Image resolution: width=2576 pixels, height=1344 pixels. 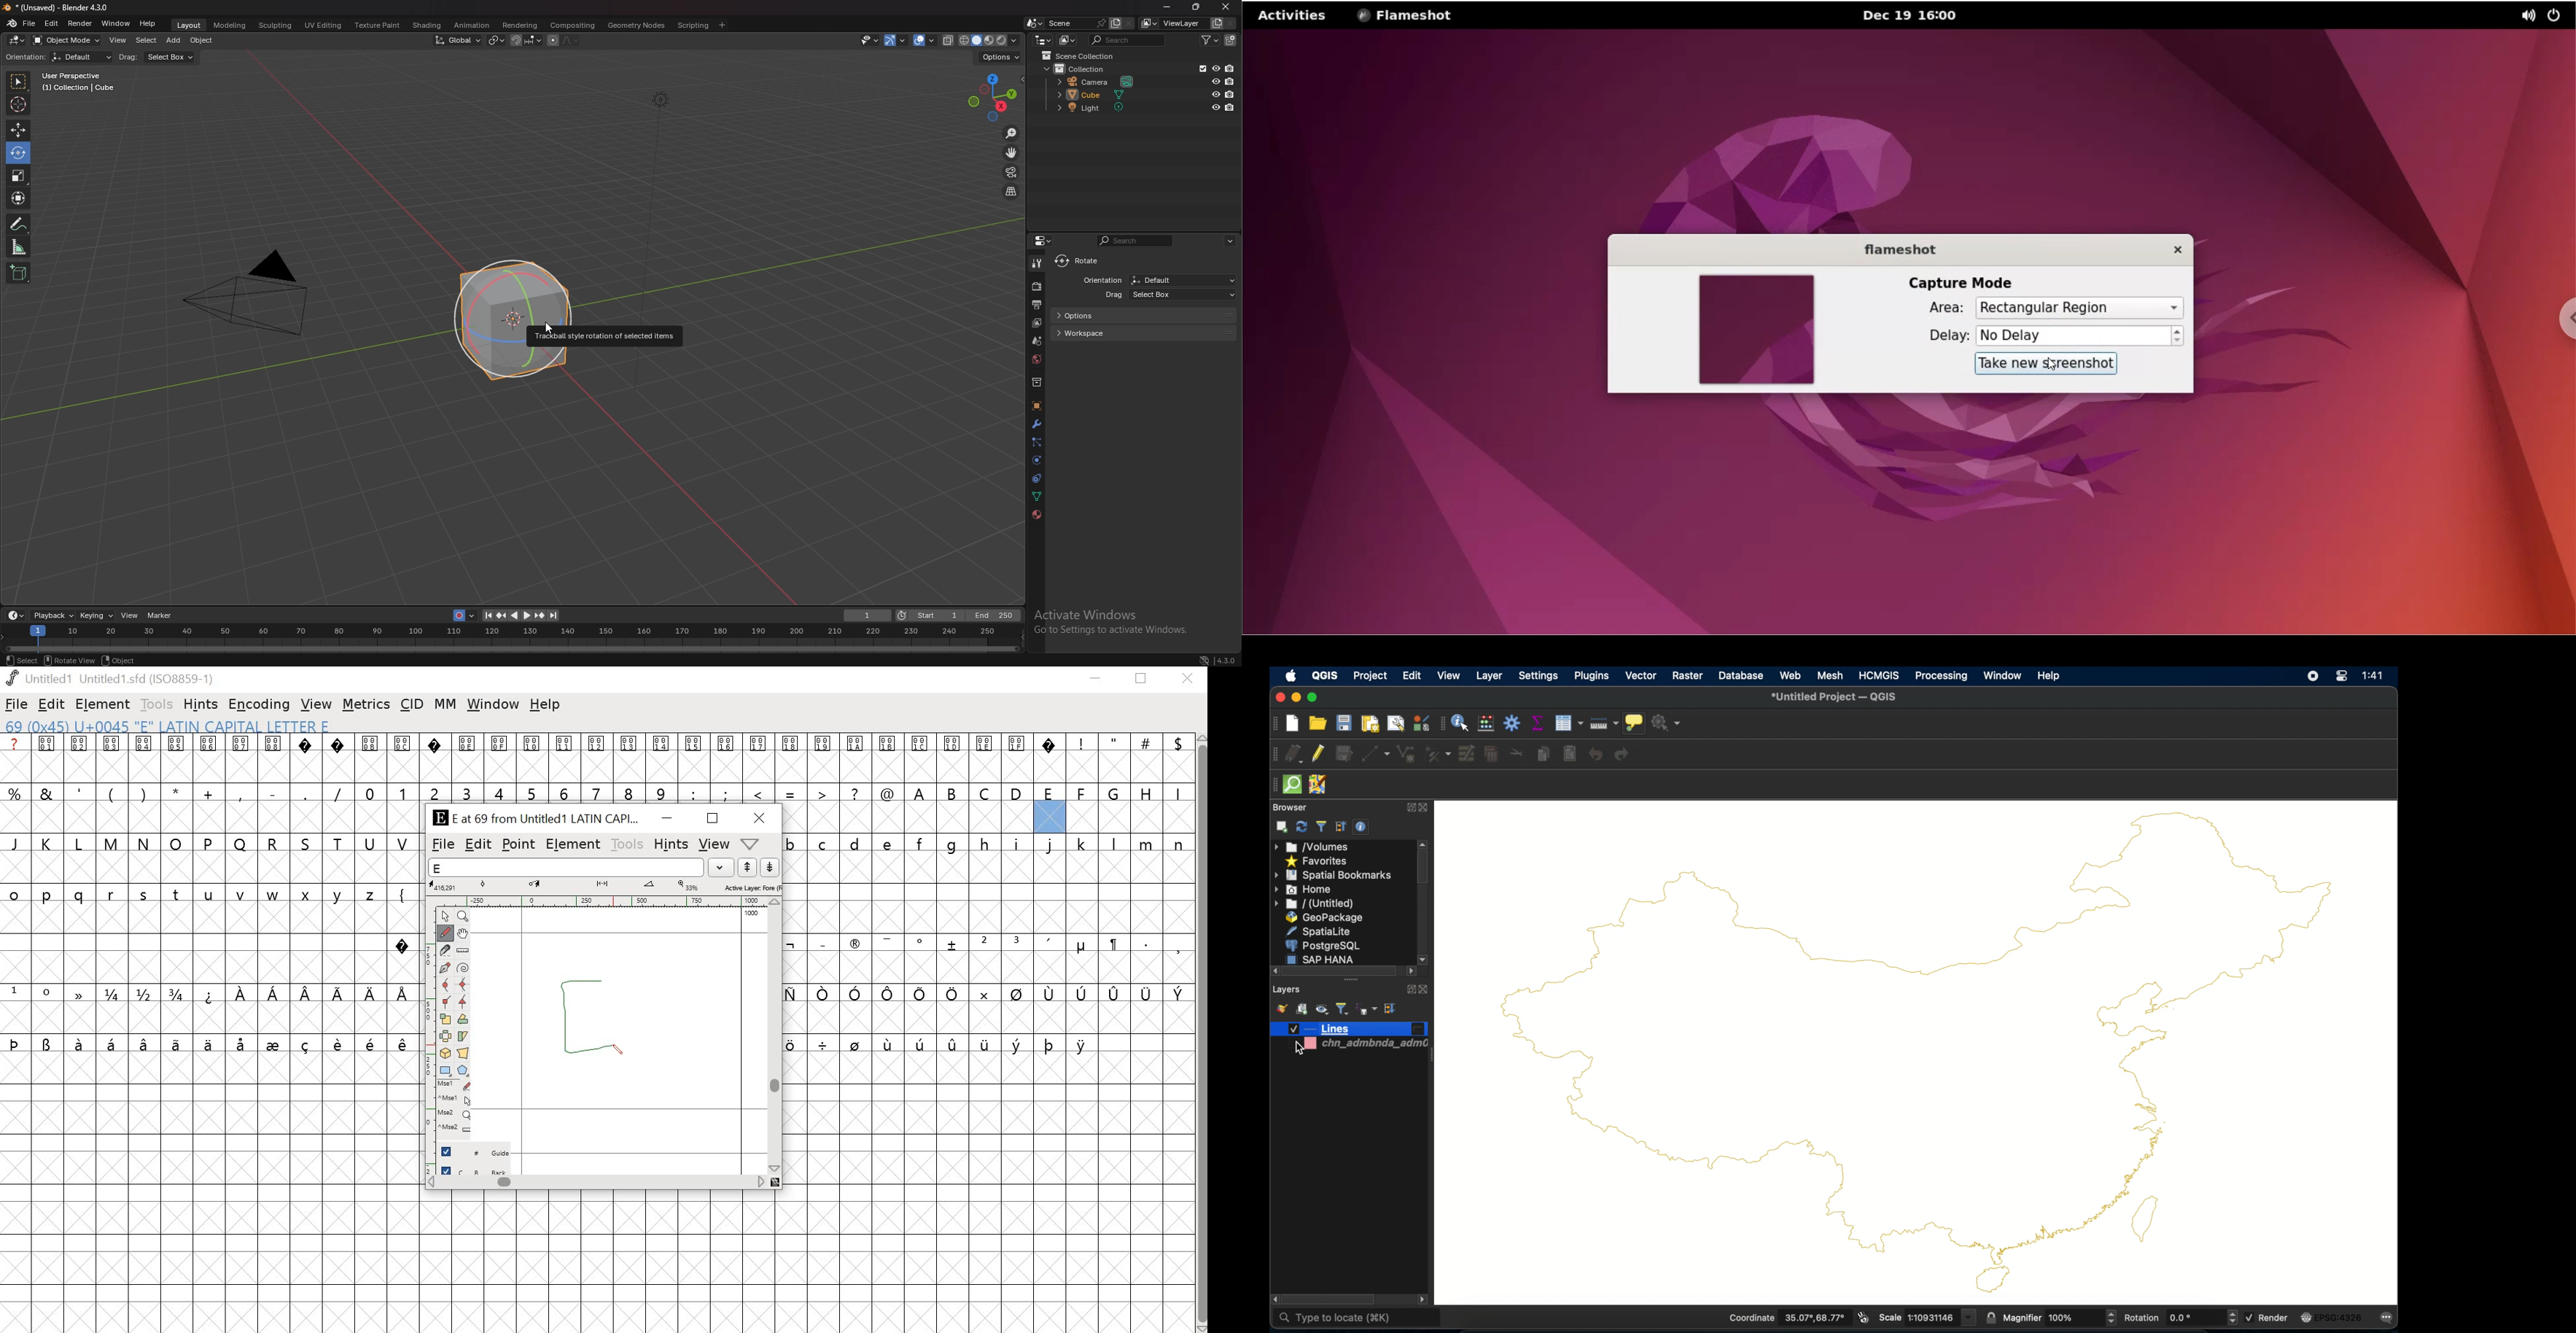 What do you see at coordinates (596, 744) in the screenshot?
I see `special characters and symbols` at bounding box center [596, 744].